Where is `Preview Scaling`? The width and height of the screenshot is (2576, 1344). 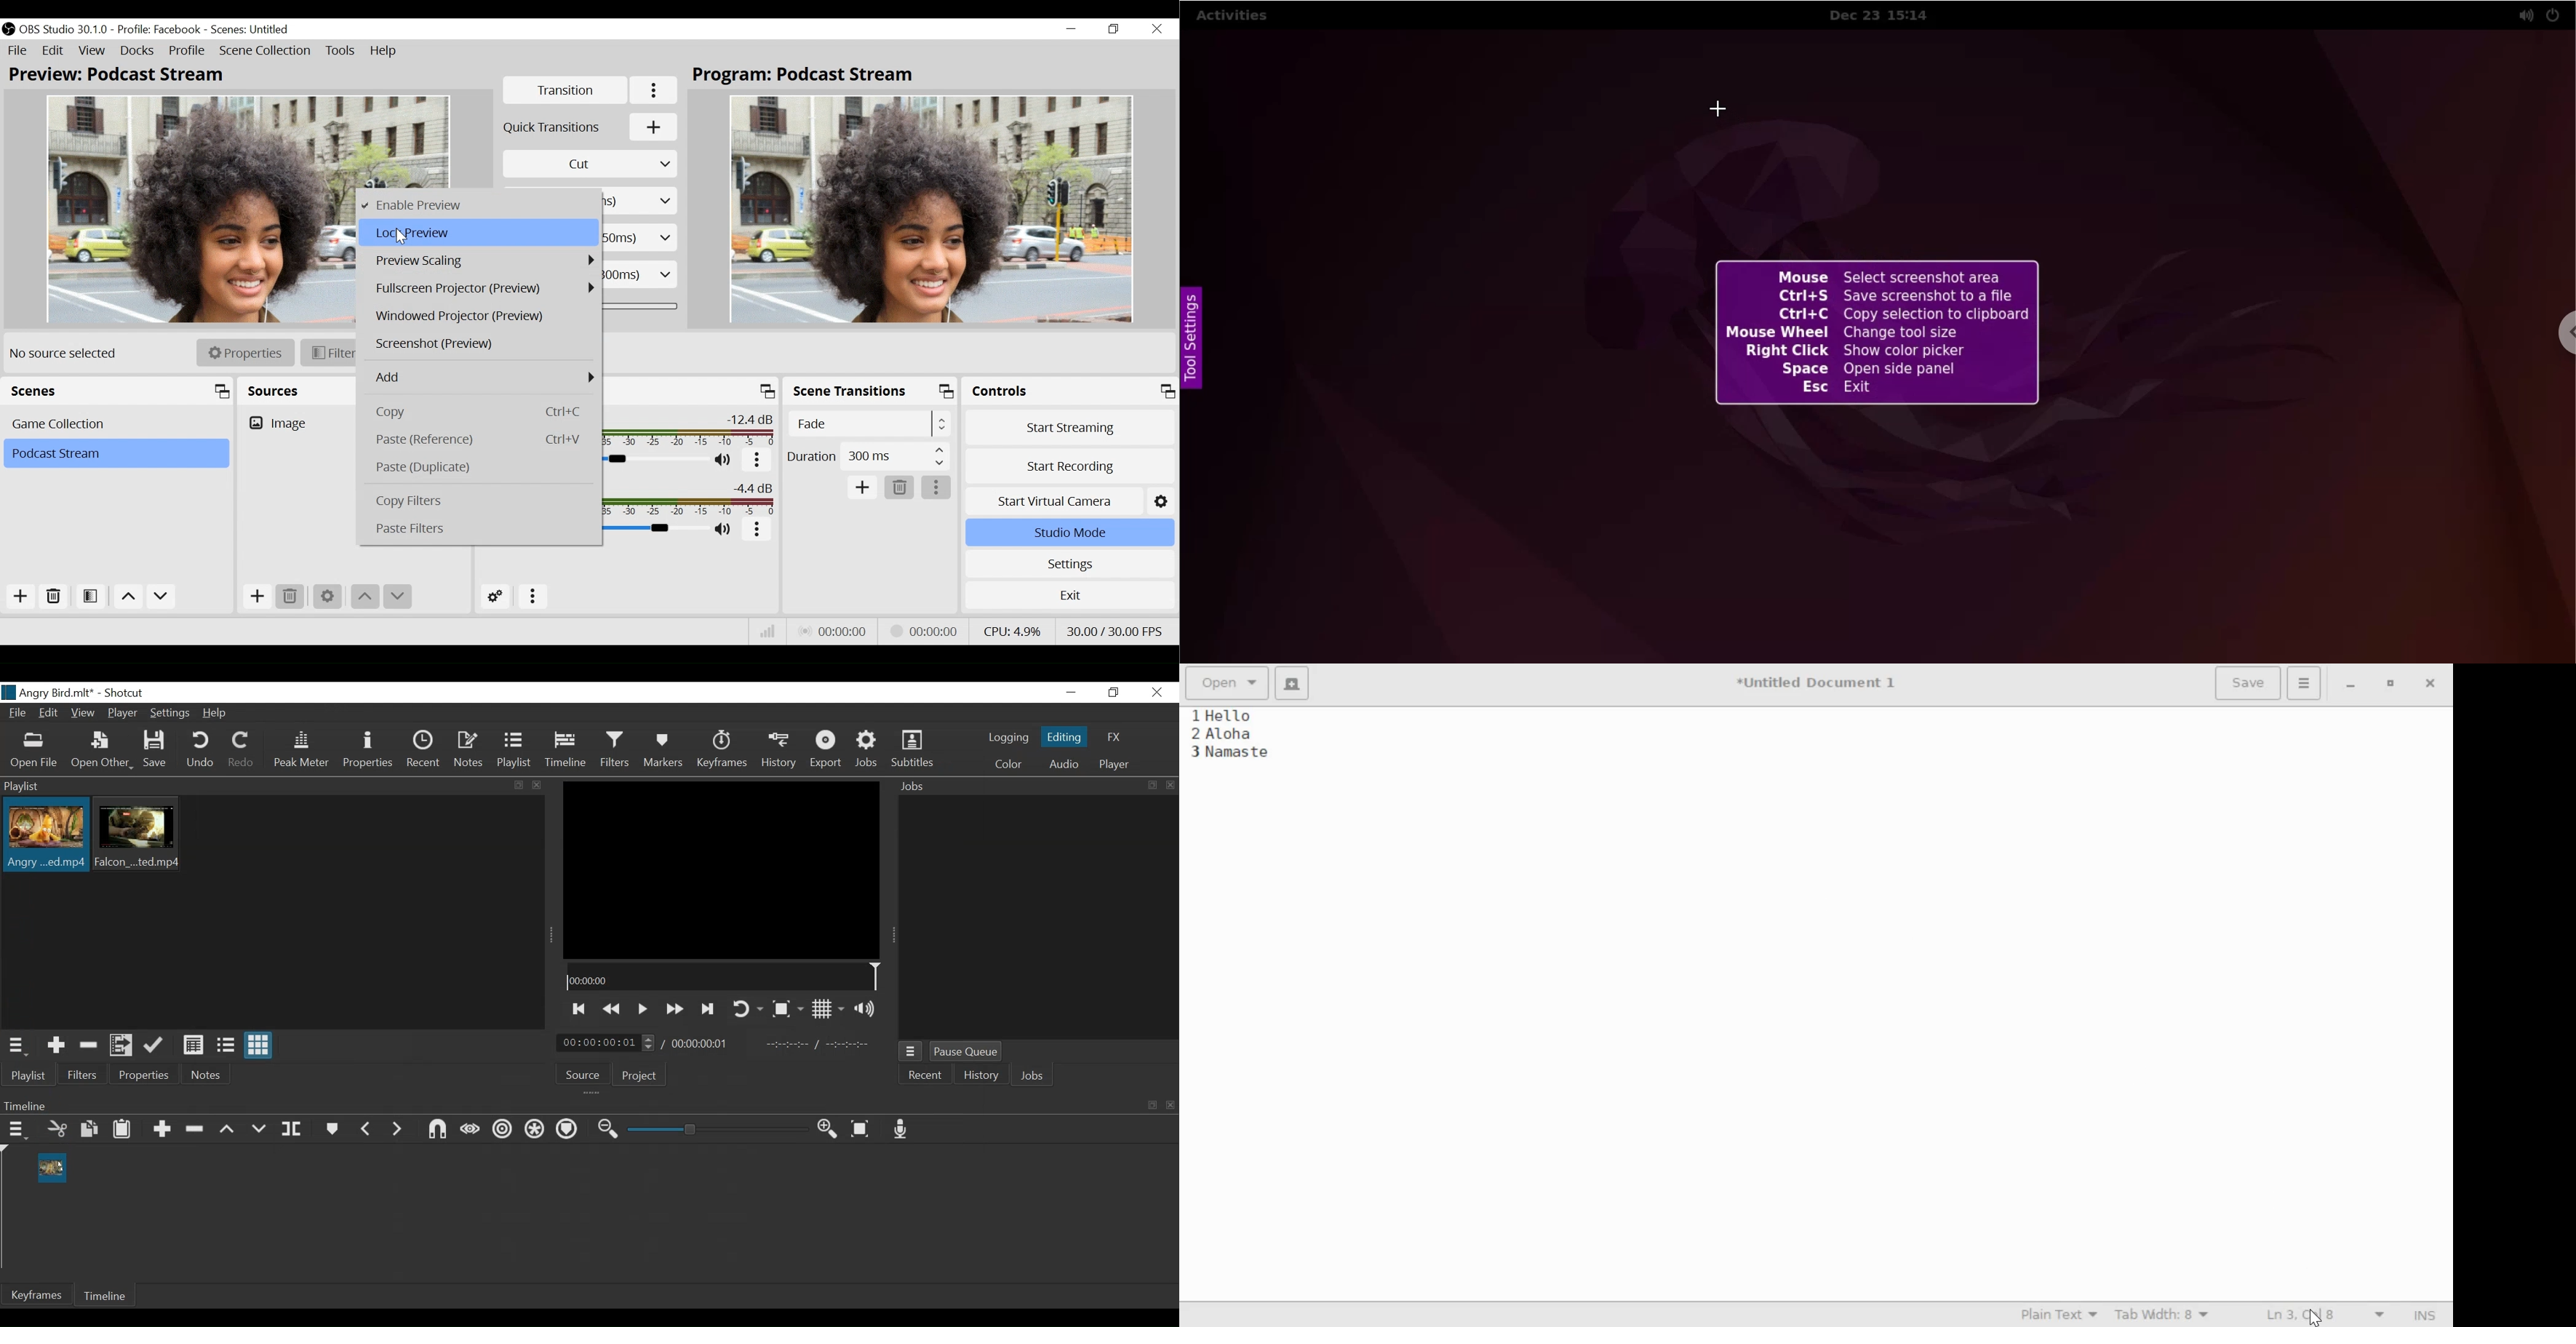
Preview Scaling is located at coordinates (479, 259).